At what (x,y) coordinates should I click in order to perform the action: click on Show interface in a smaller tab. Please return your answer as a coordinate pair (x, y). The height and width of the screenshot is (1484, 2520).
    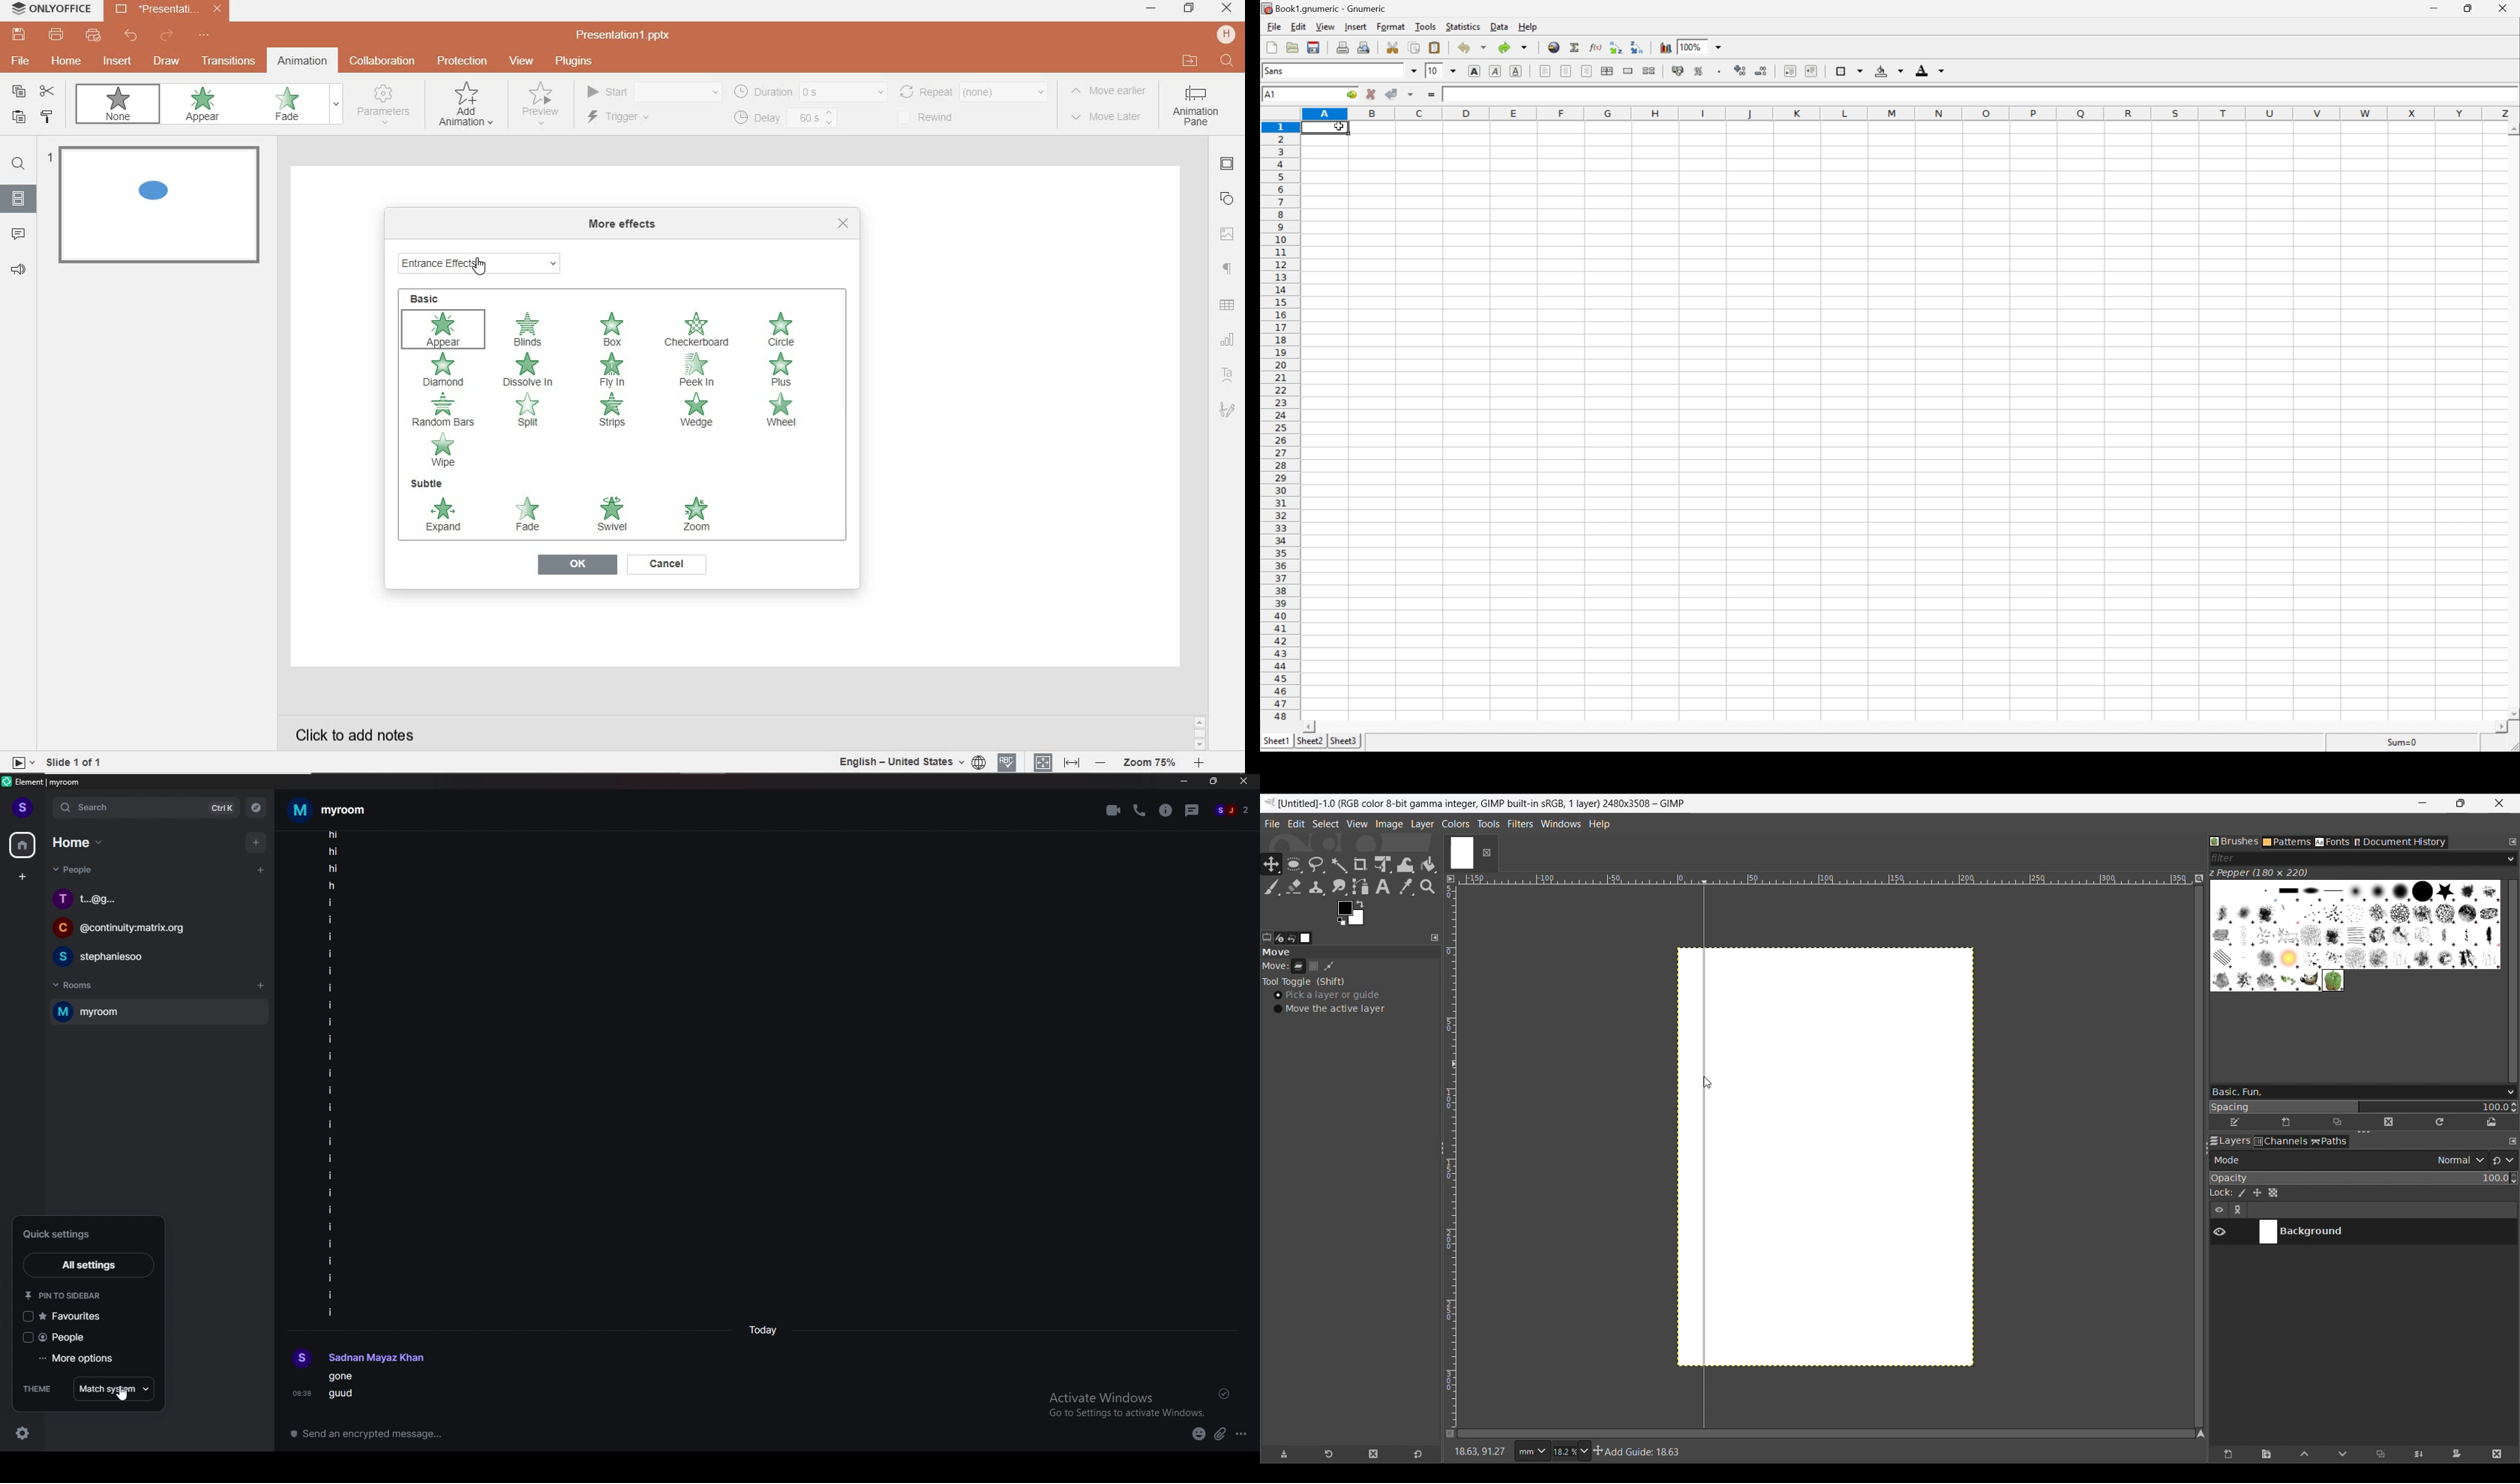
    Looking at the image, I should click on (2460, 803).